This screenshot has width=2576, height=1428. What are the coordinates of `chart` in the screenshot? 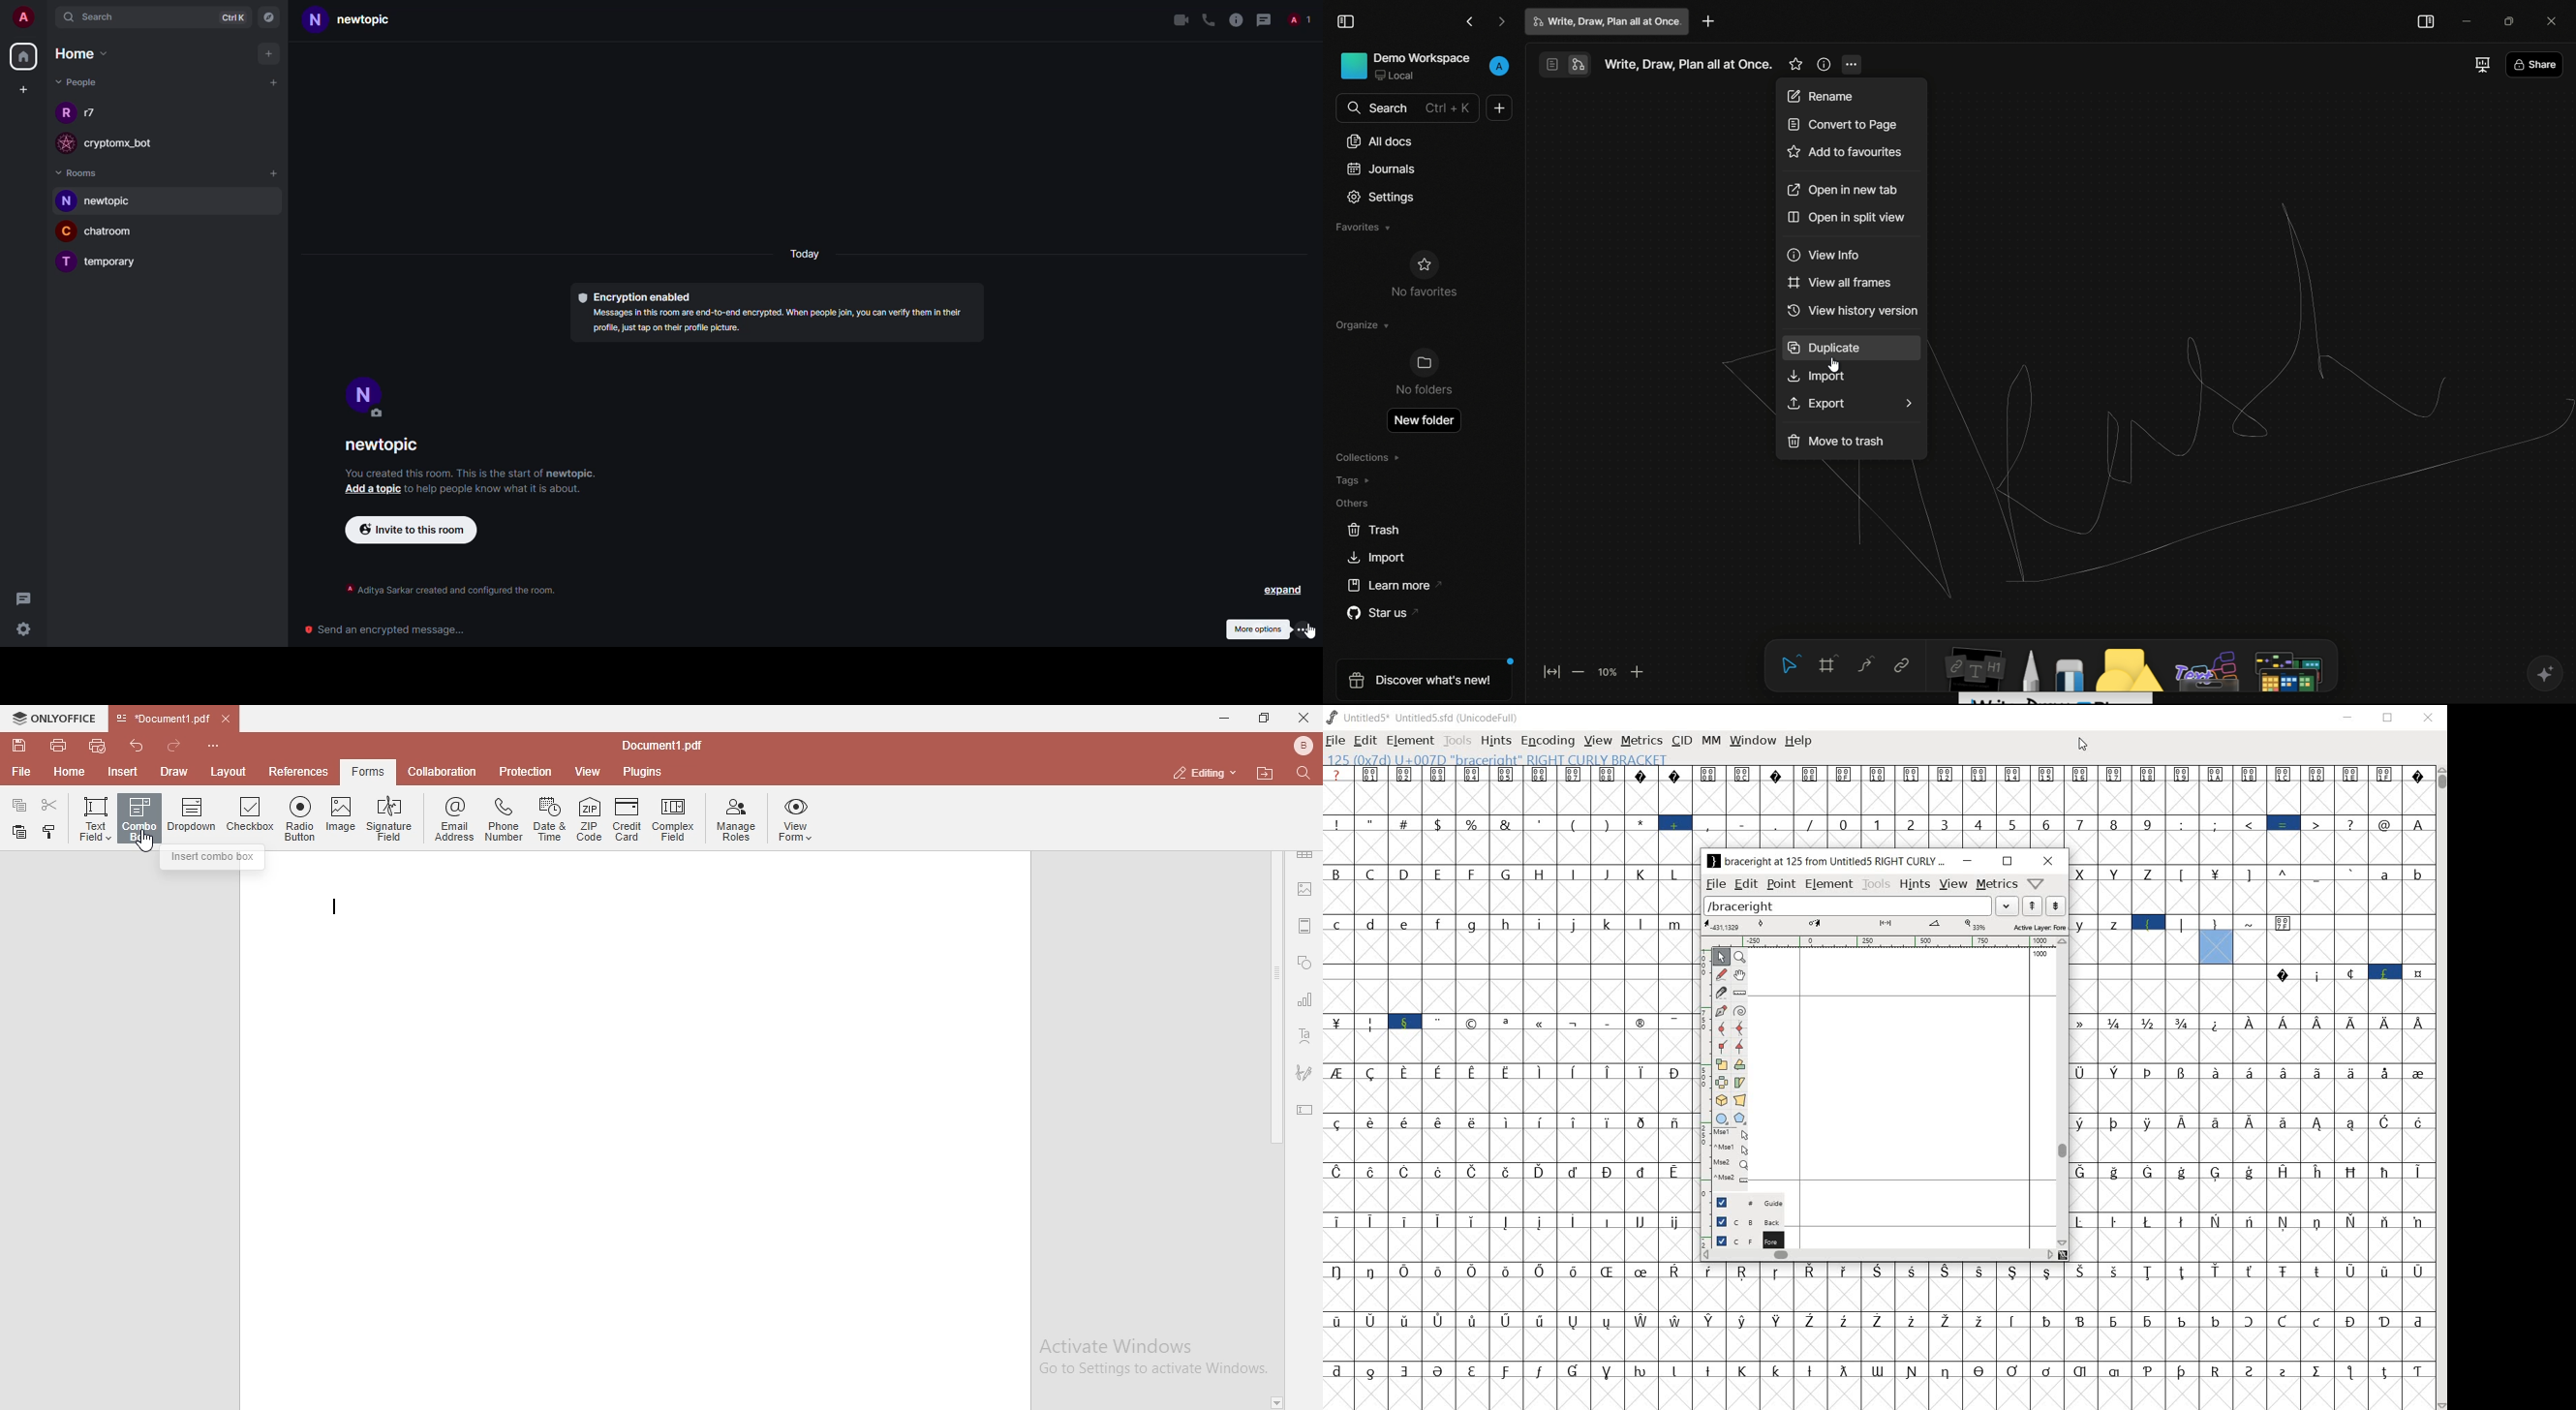 It's located at (1305, 1003).